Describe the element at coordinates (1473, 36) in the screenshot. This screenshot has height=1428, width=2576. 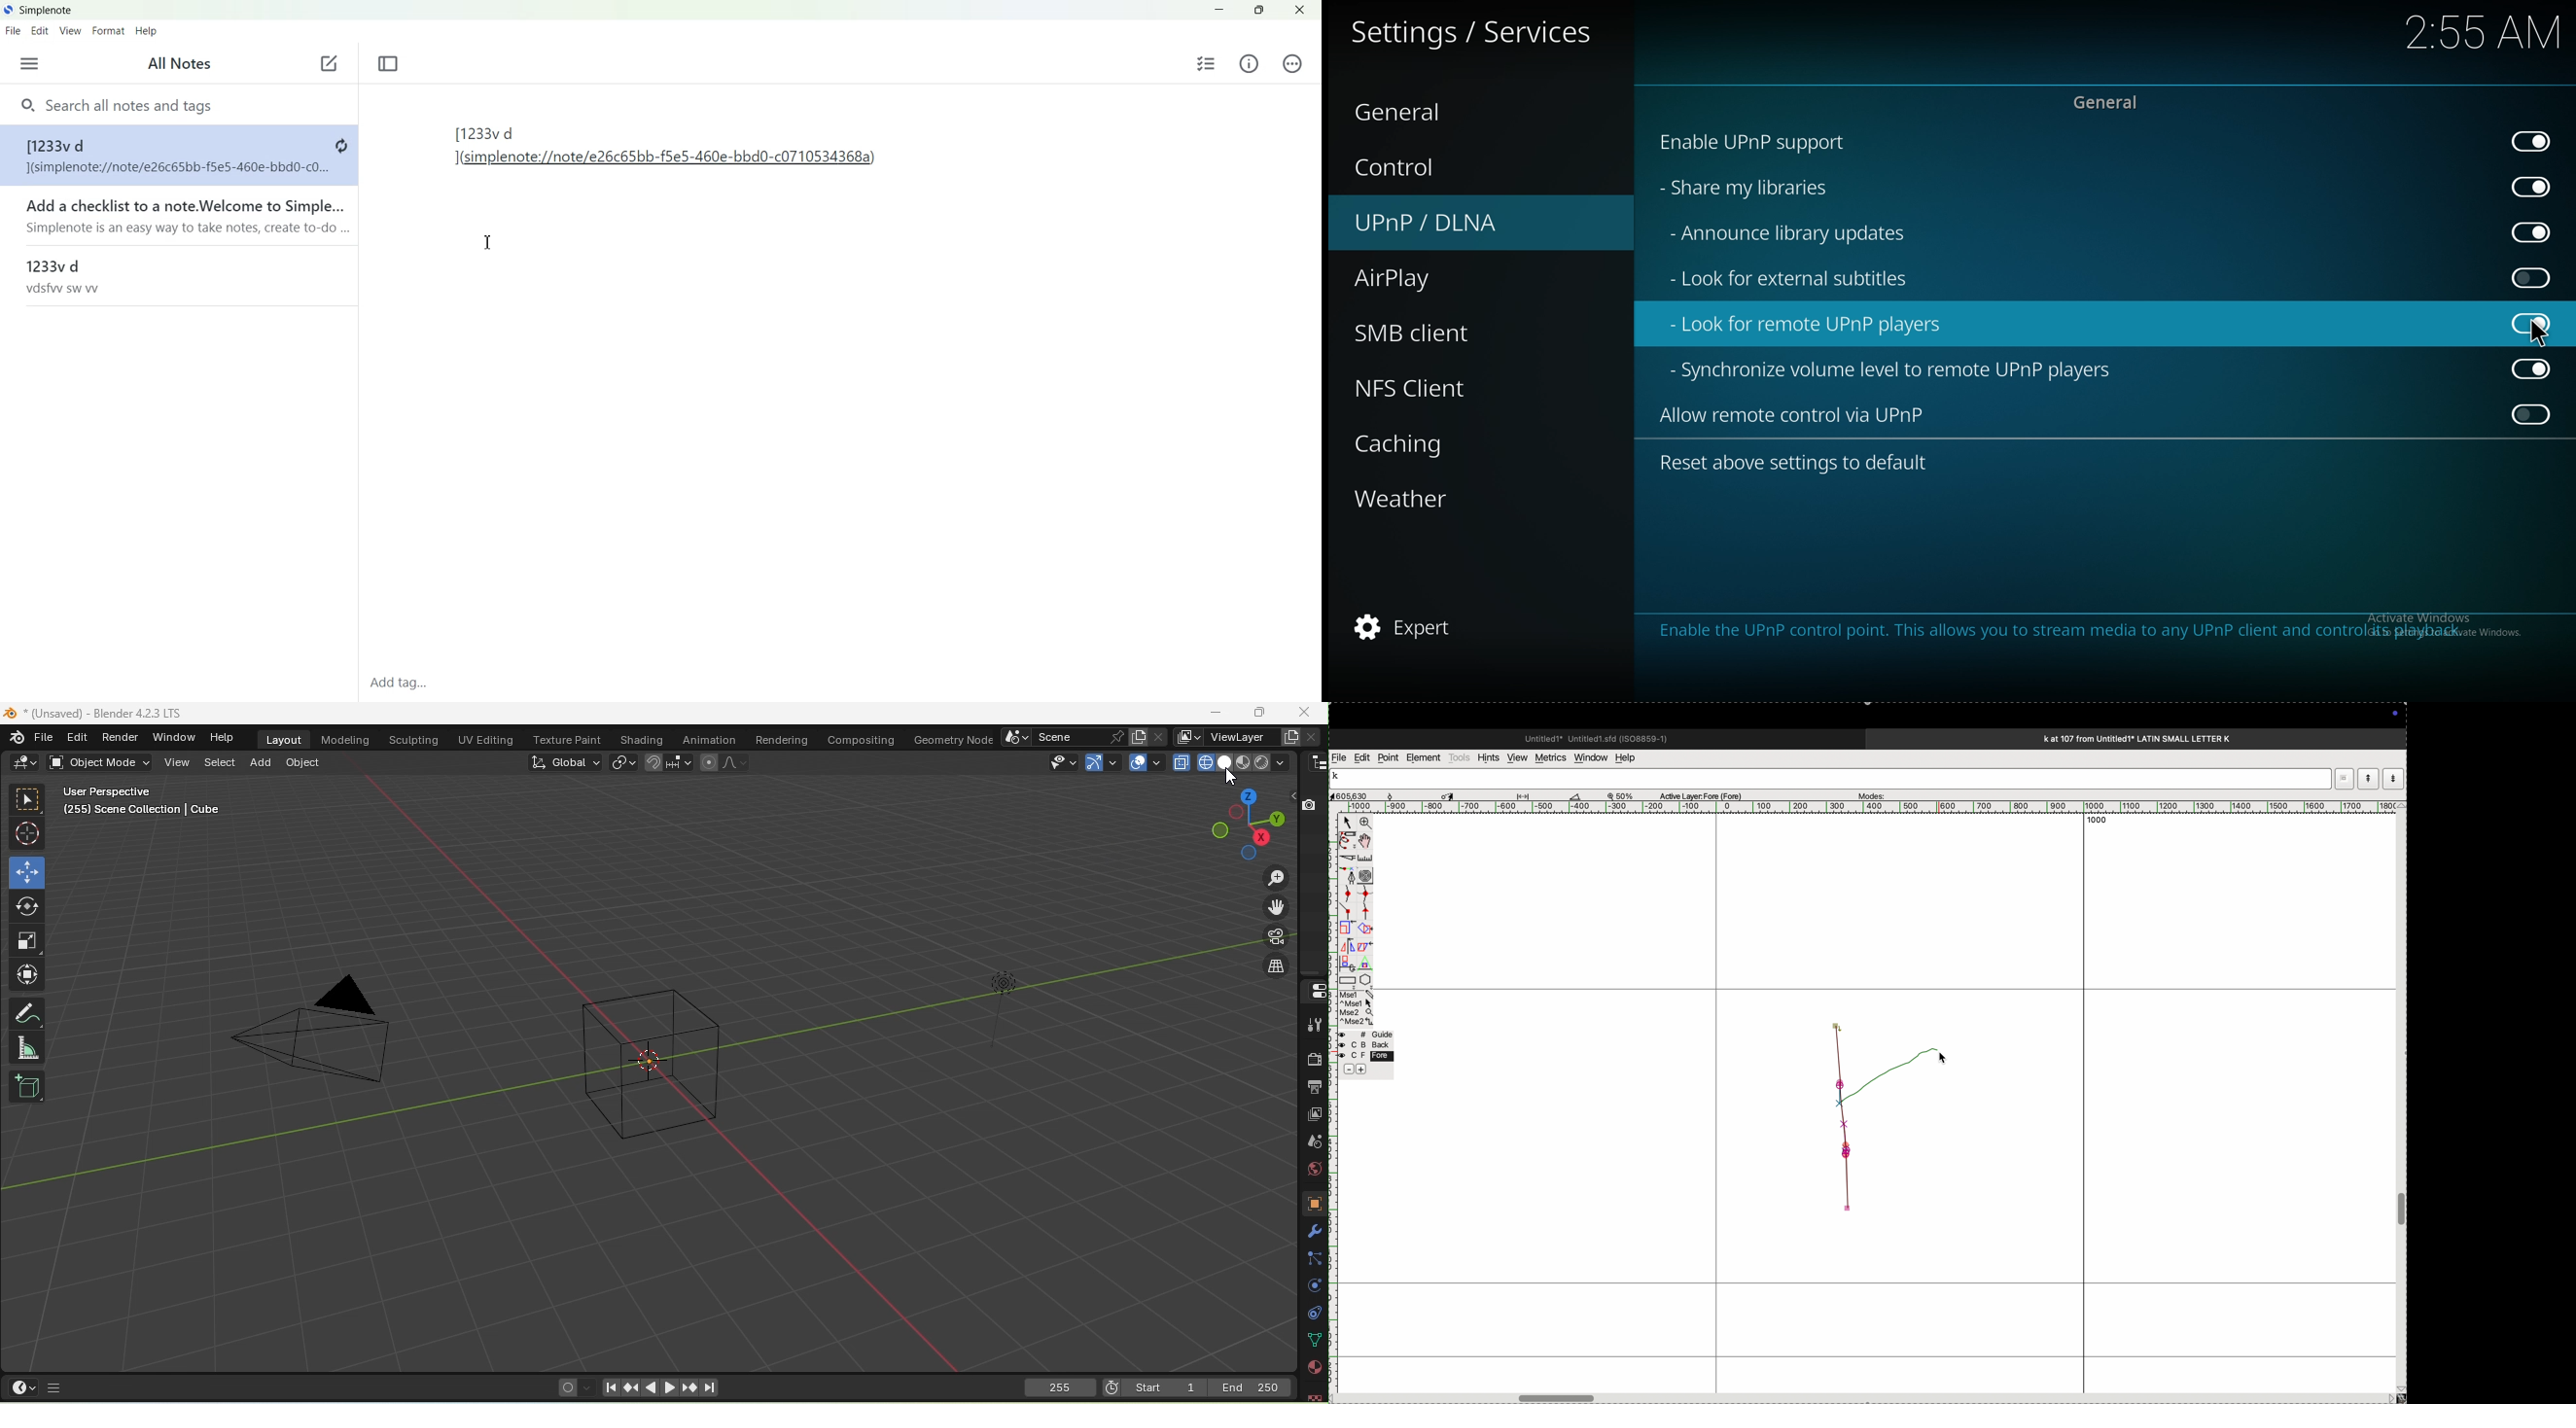
I see `services` at that location.